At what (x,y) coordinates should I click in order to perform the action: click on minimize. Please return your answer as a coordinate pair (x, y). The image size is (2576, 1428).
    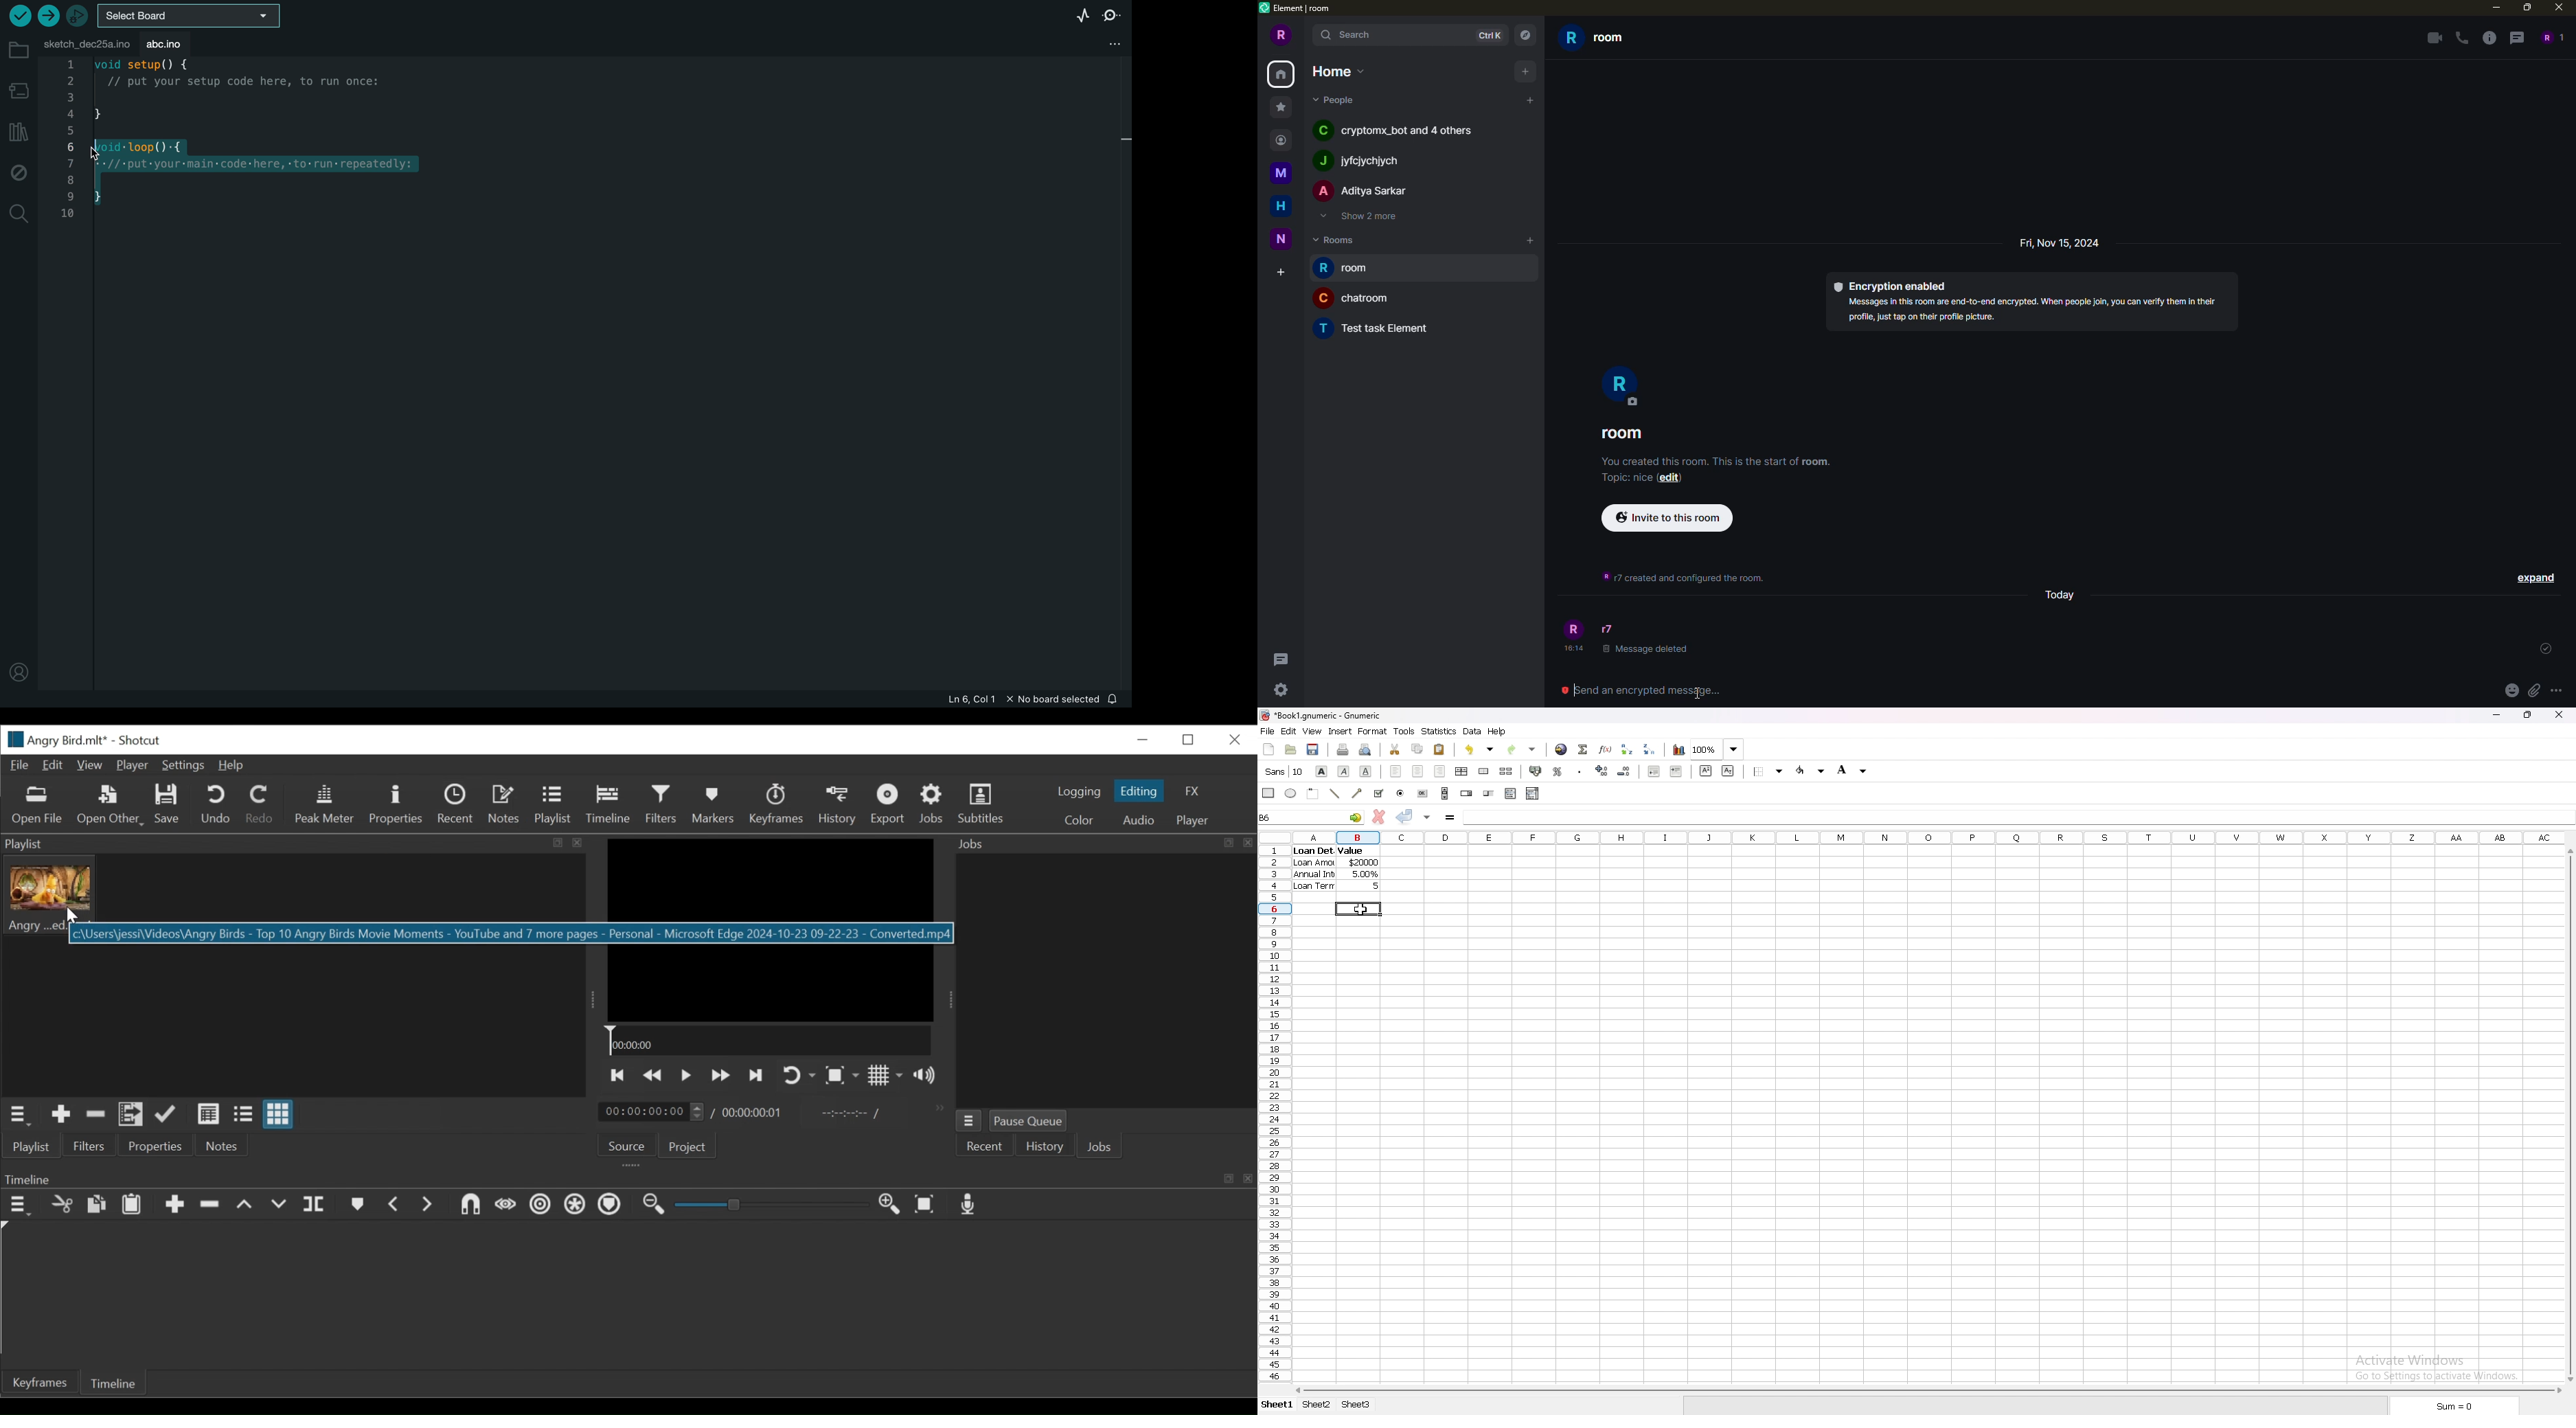
    Looking at the image, I should click on (2497, 715).